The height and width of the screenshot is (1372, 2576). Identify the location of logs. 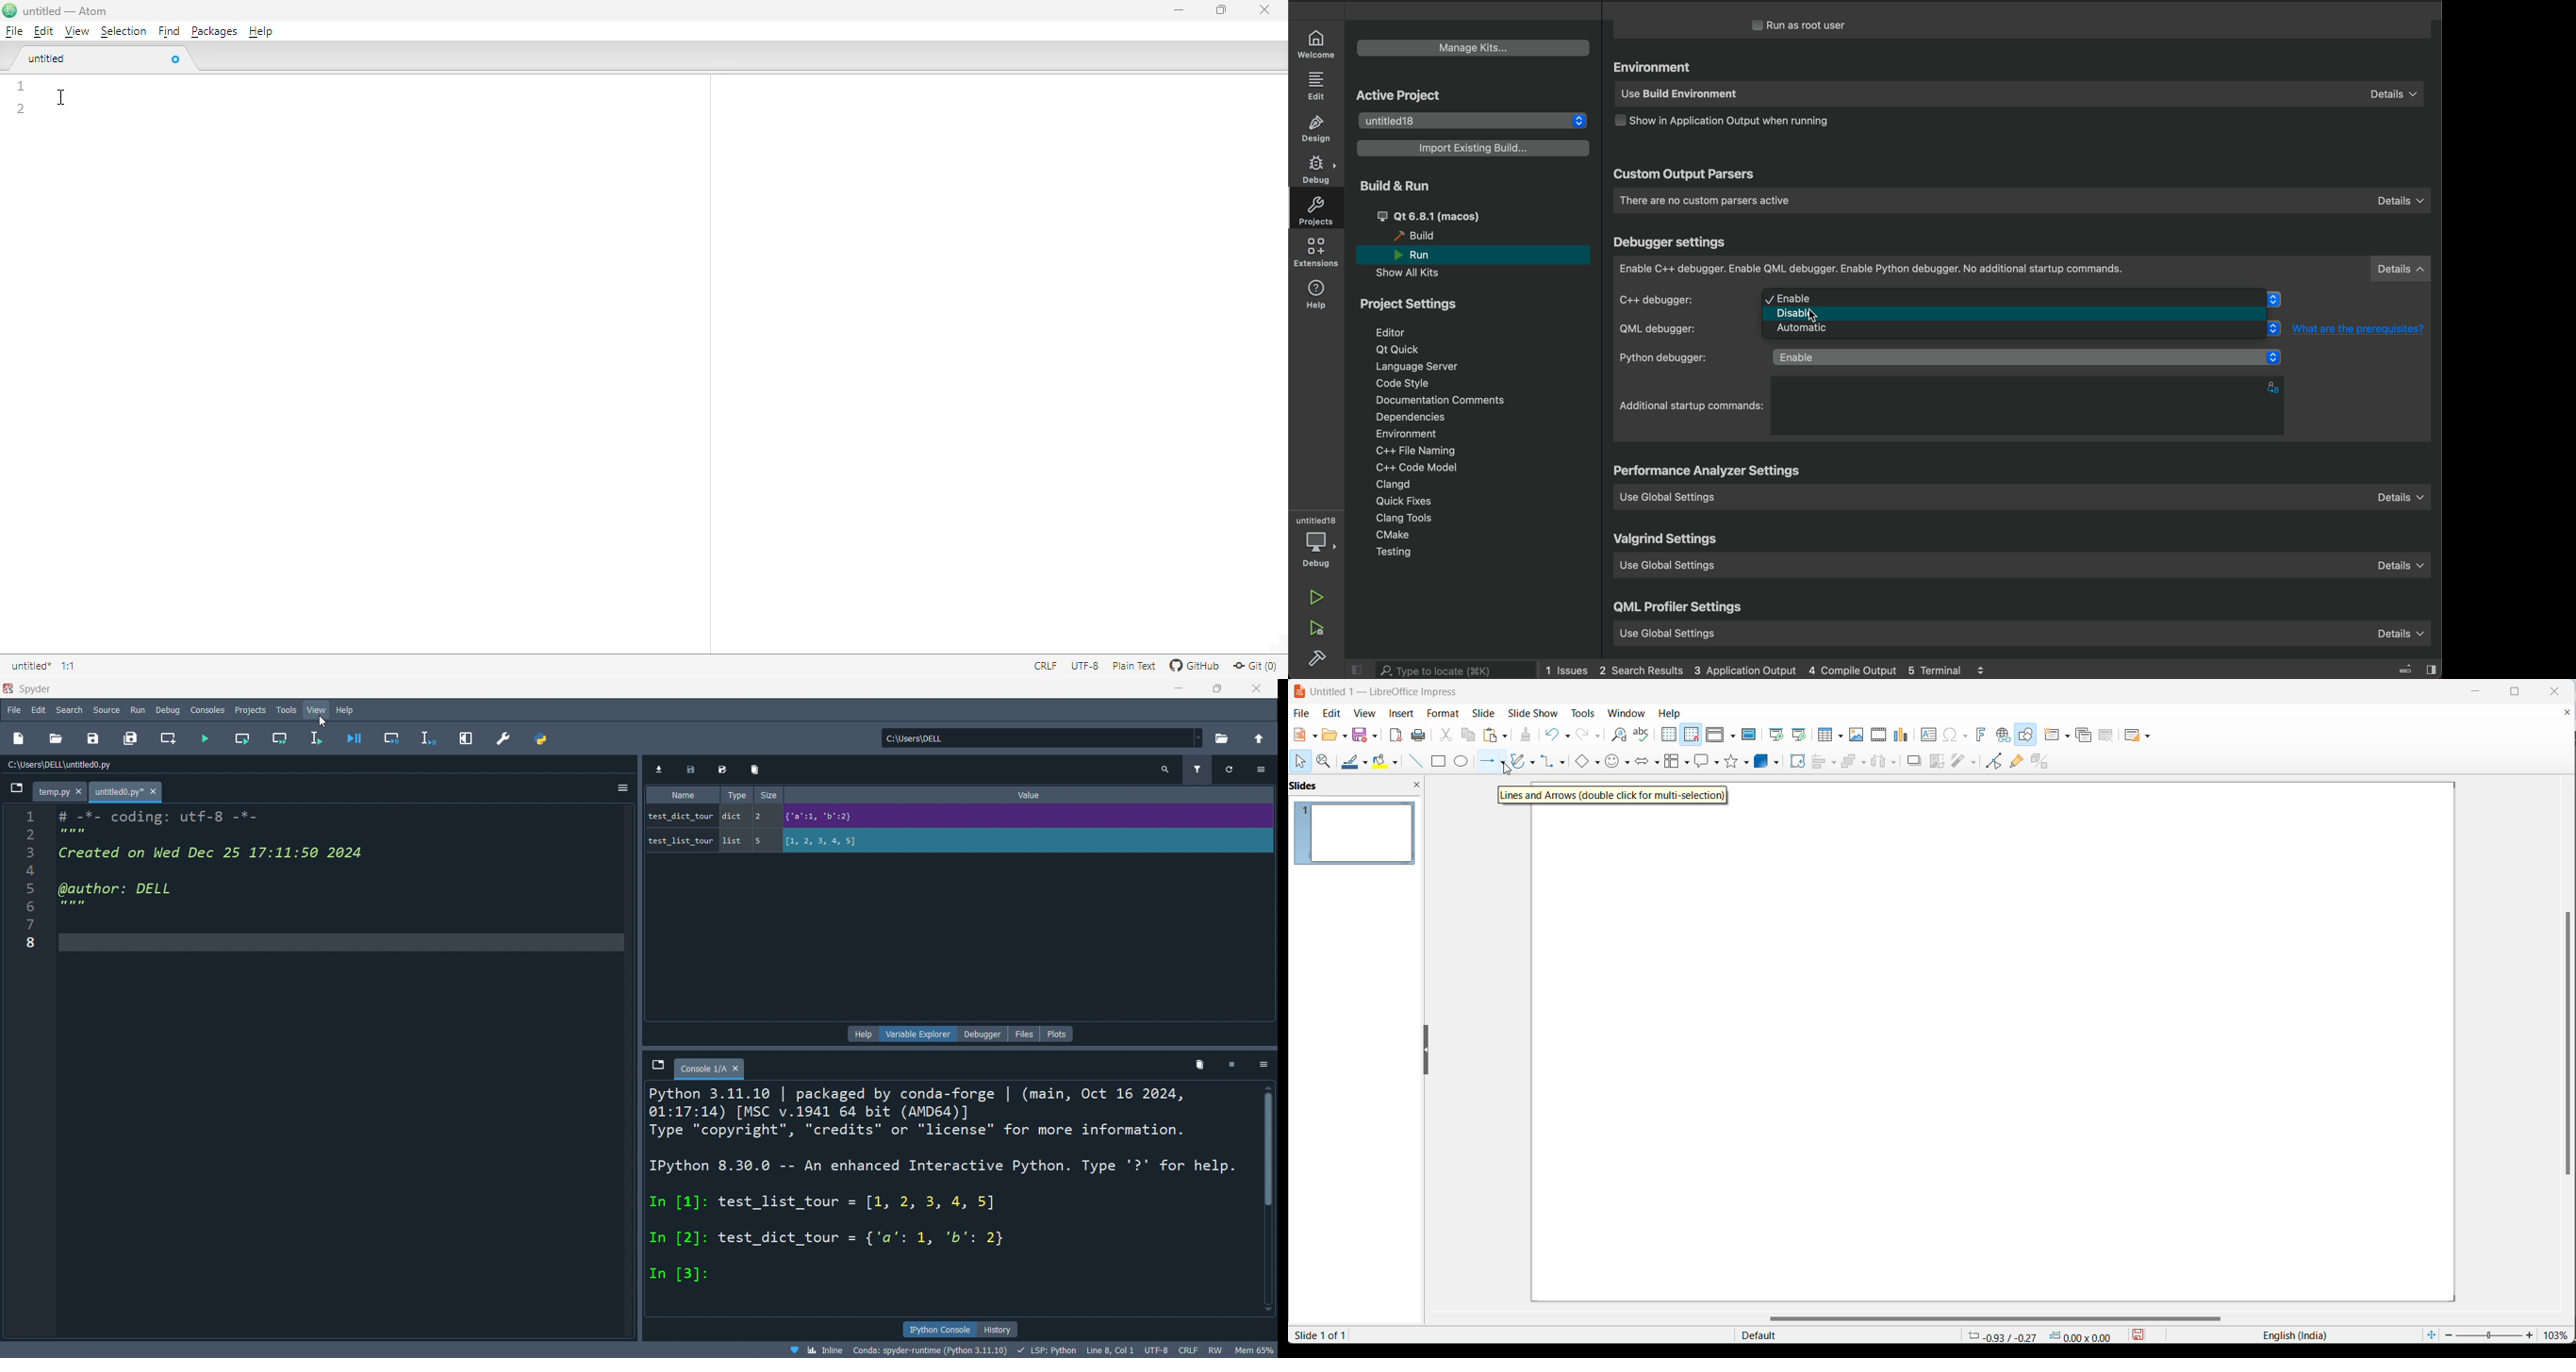
(1781, 669).